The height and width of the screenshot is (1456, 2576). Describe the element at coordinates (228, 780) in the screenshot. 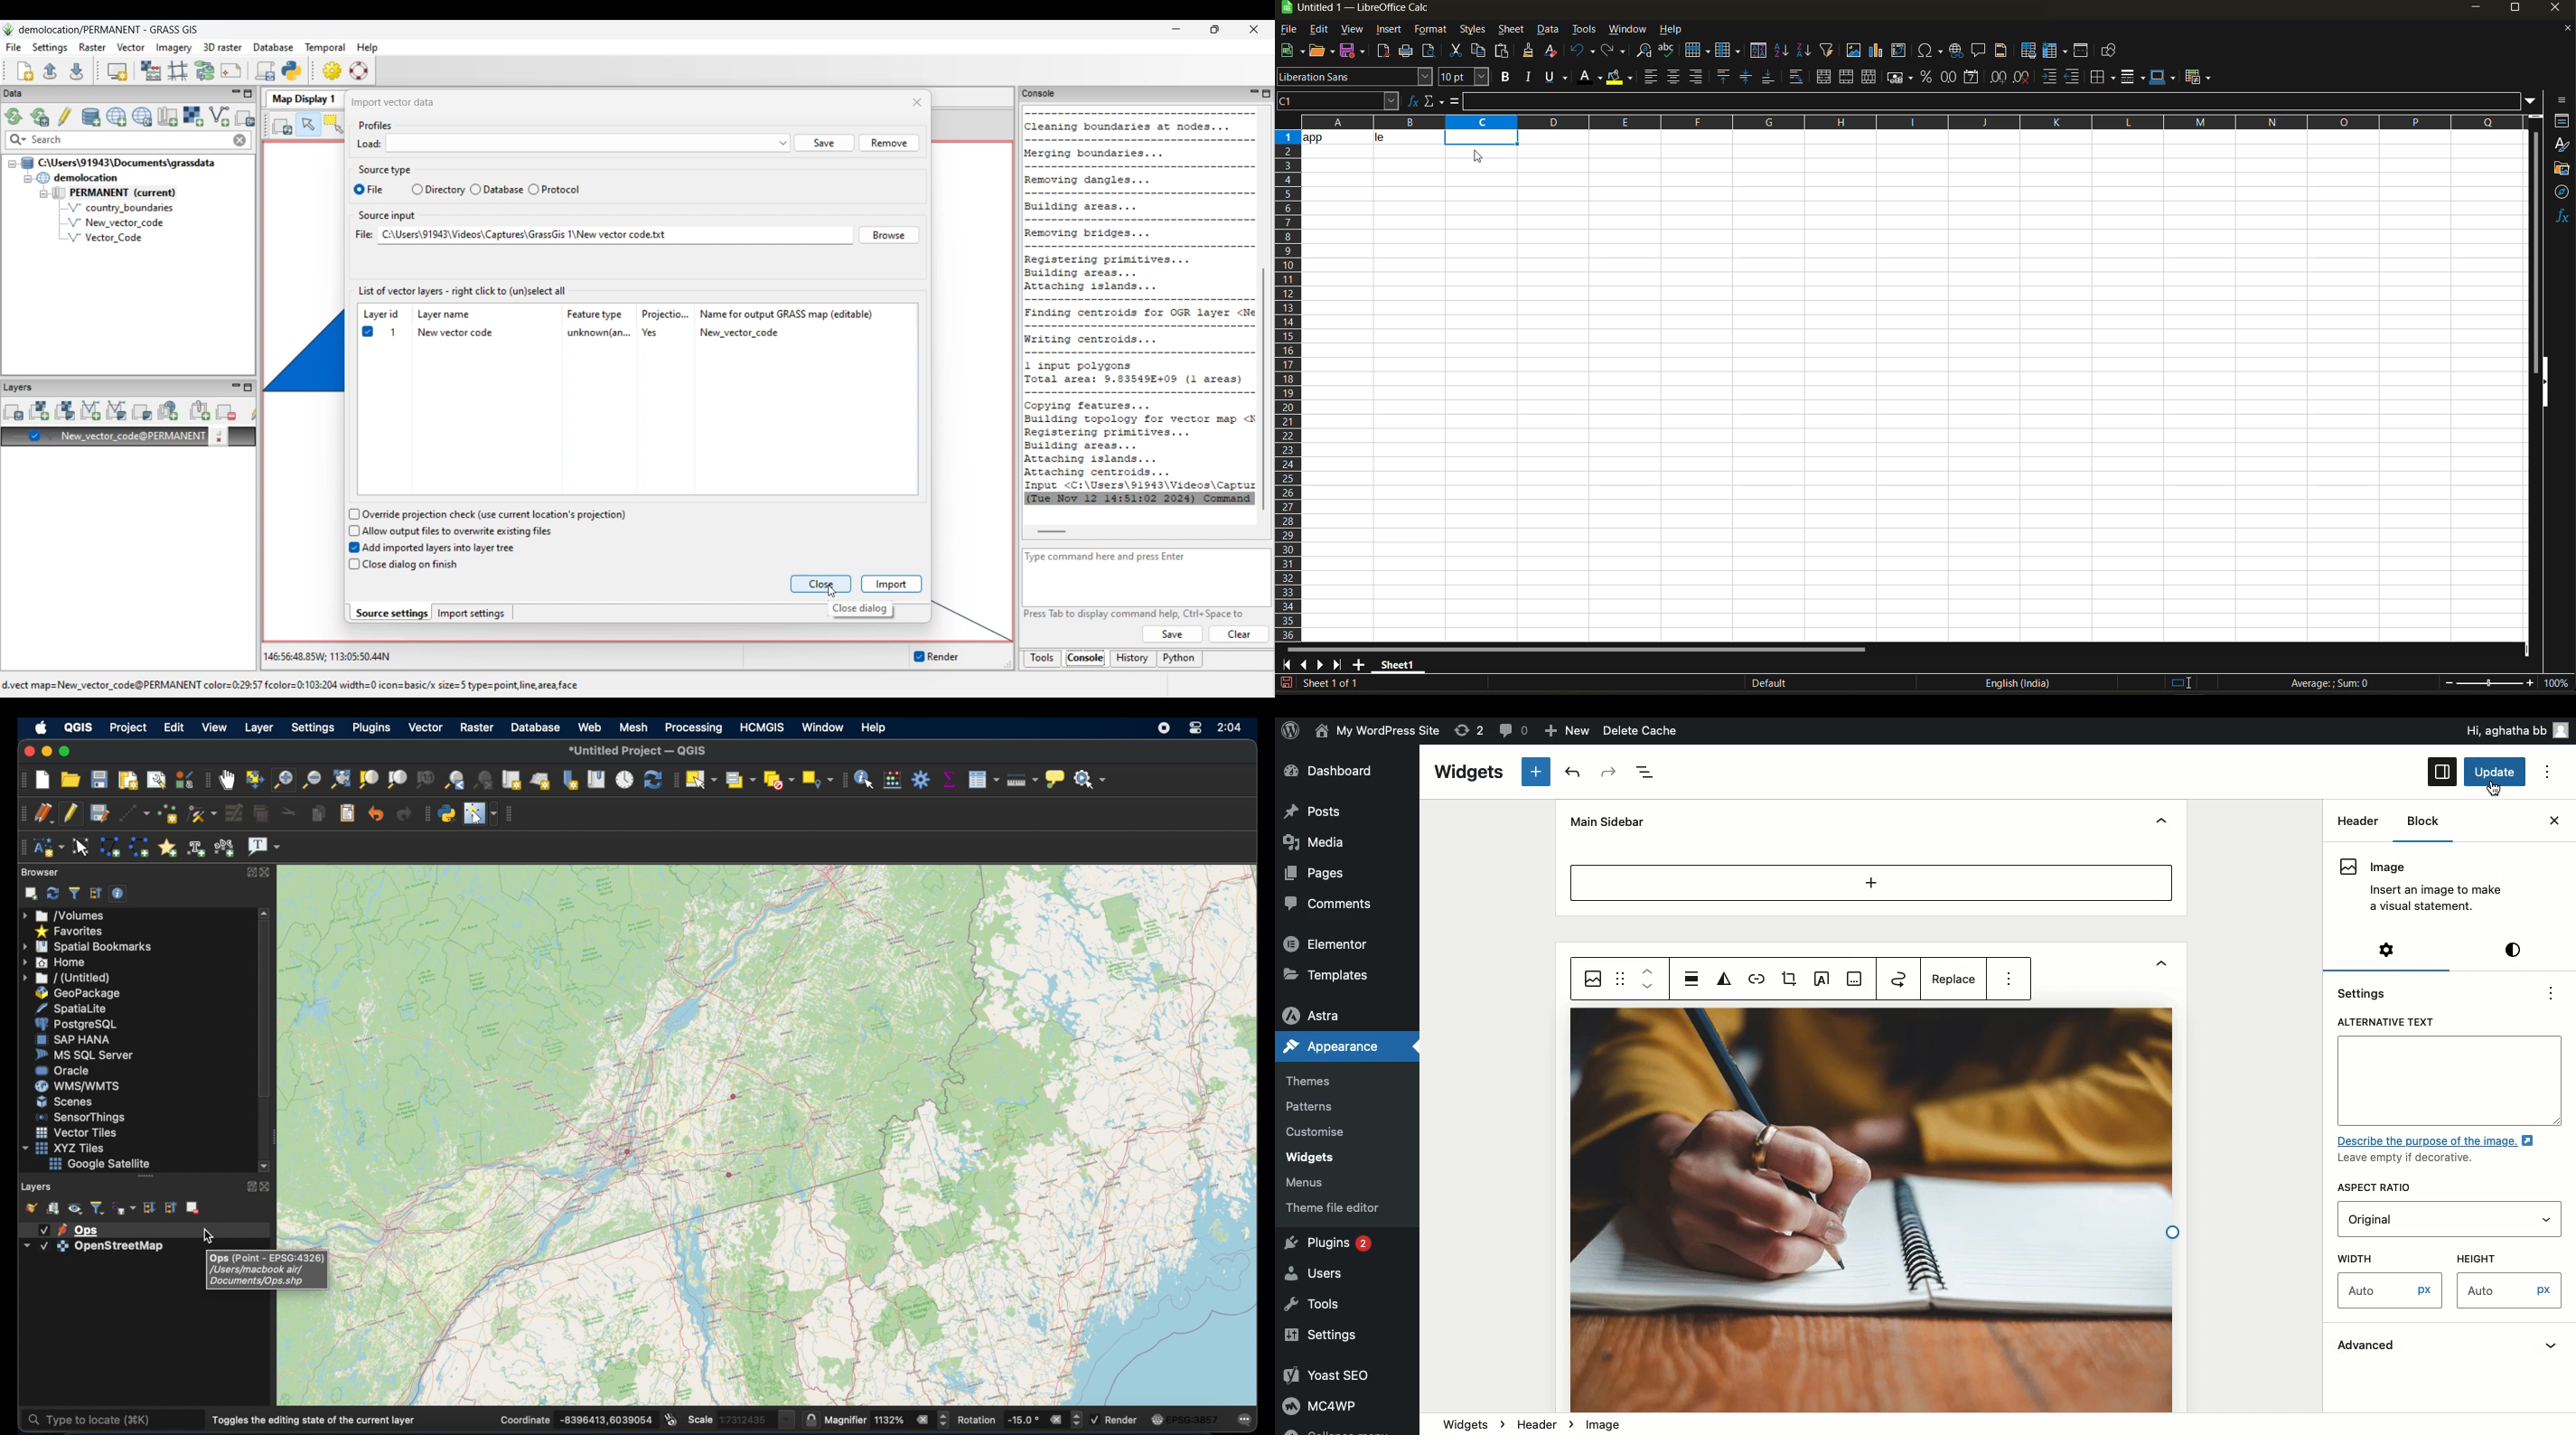

I see `pan map` at that location.